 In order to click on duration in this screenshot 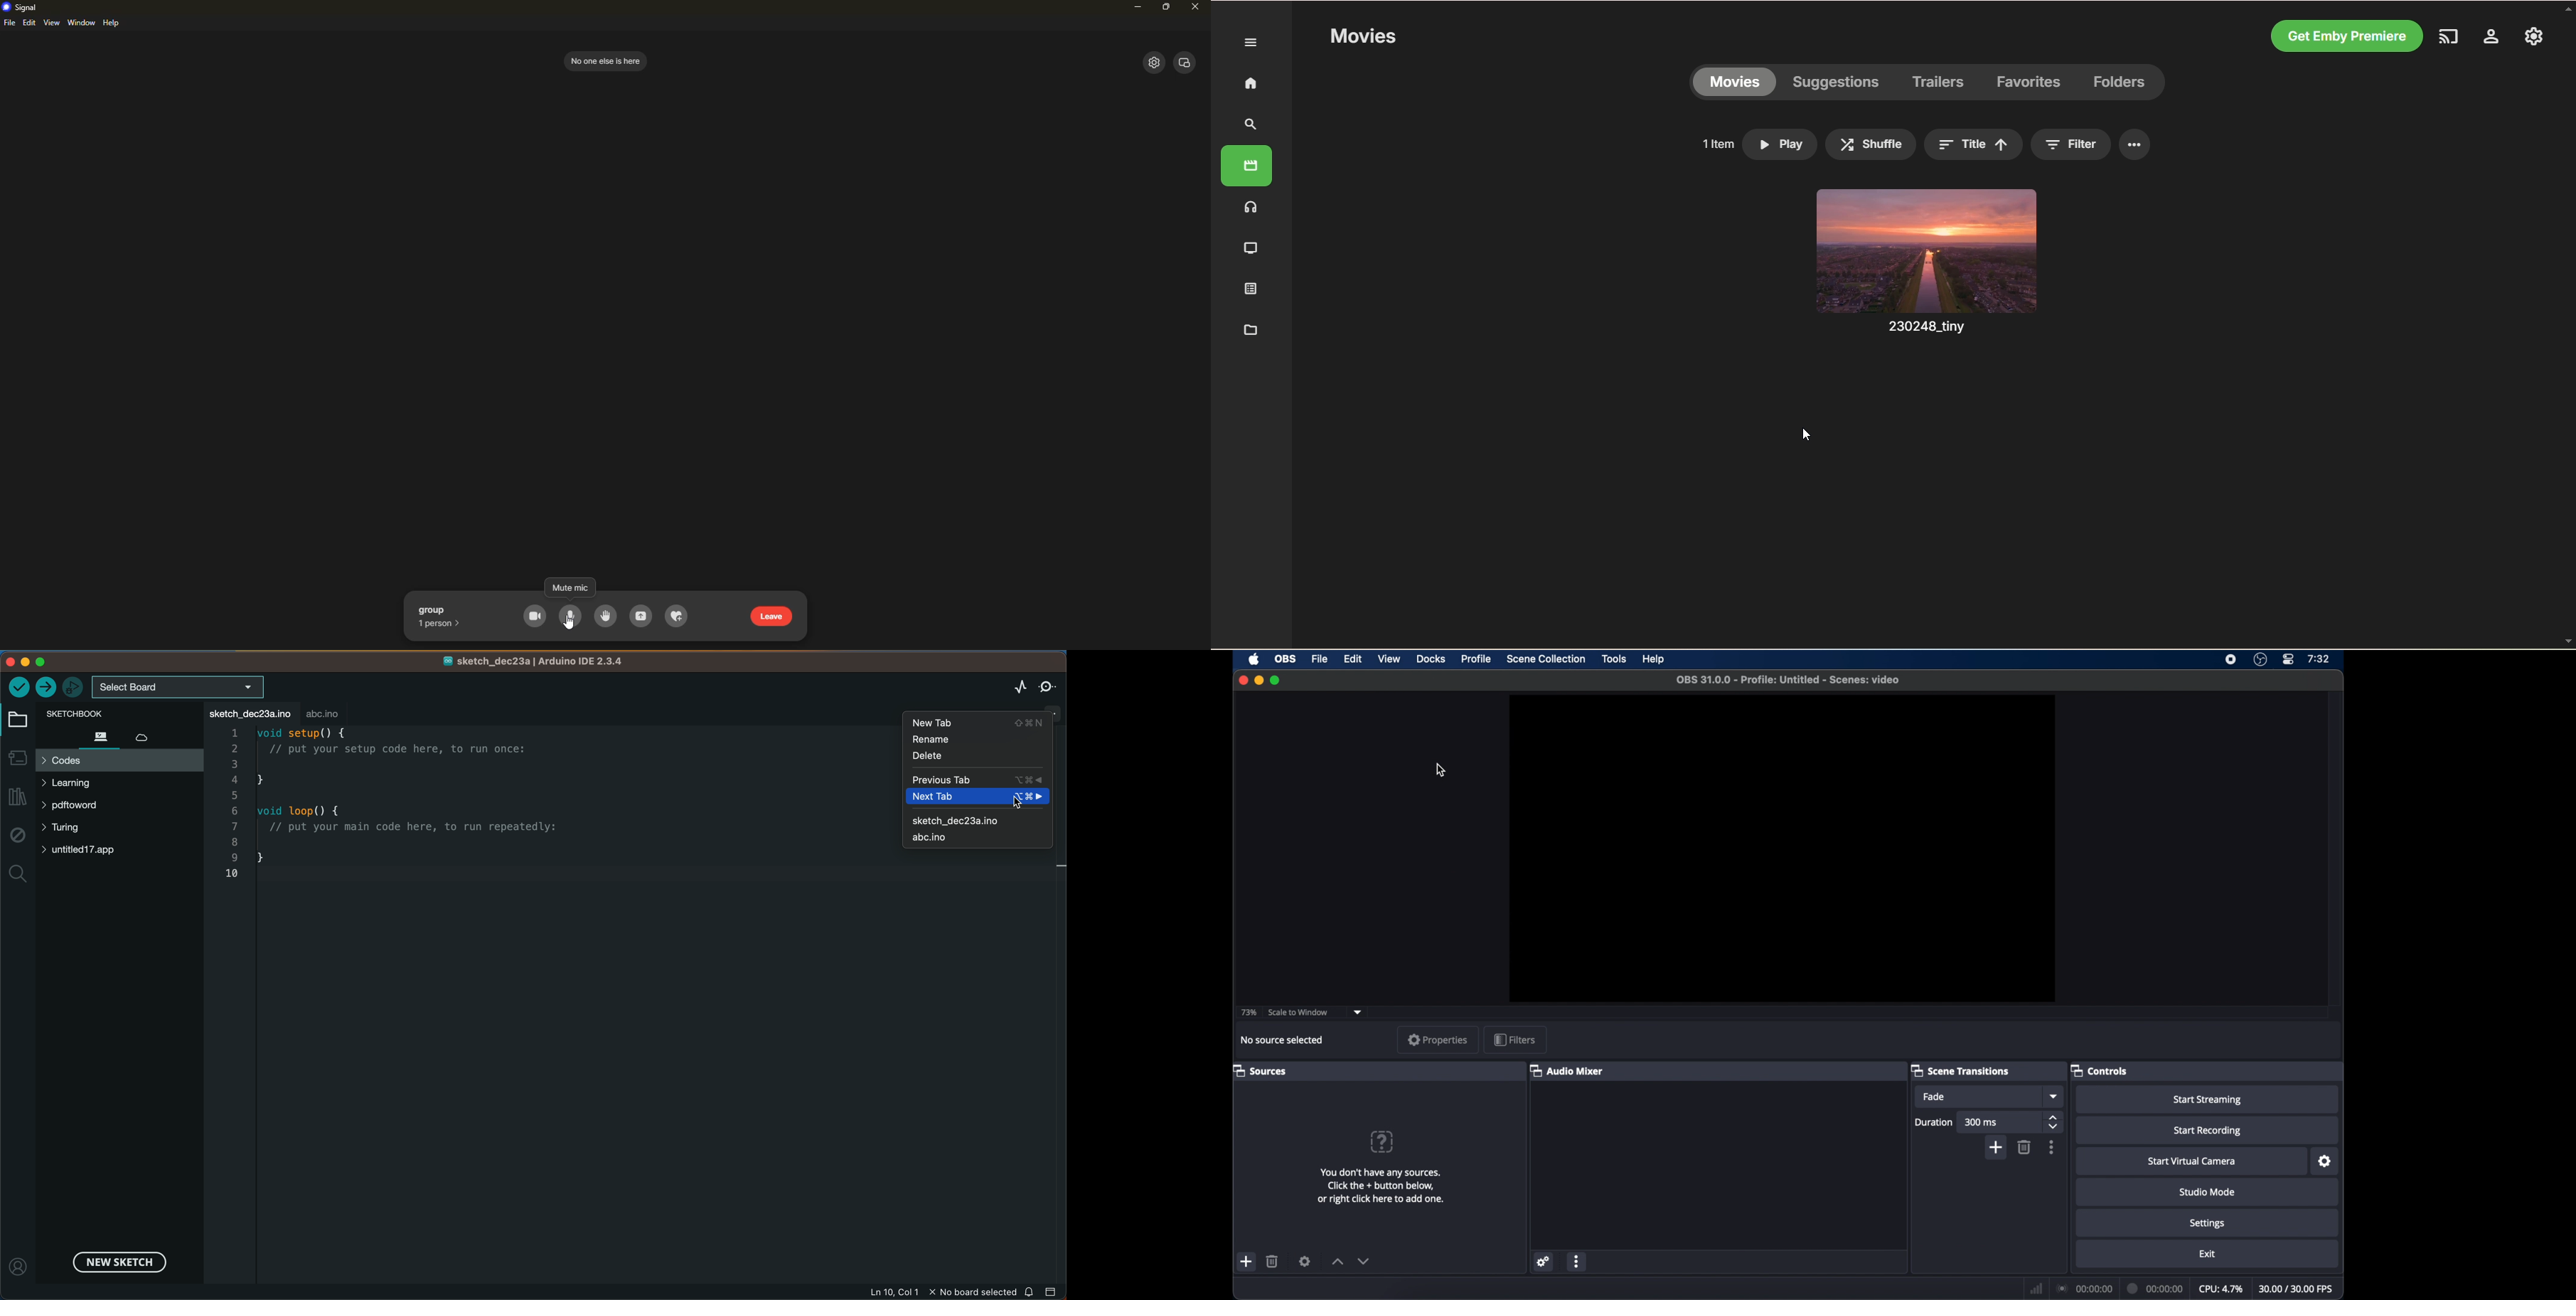, I will do `click(1933, 1122)`.